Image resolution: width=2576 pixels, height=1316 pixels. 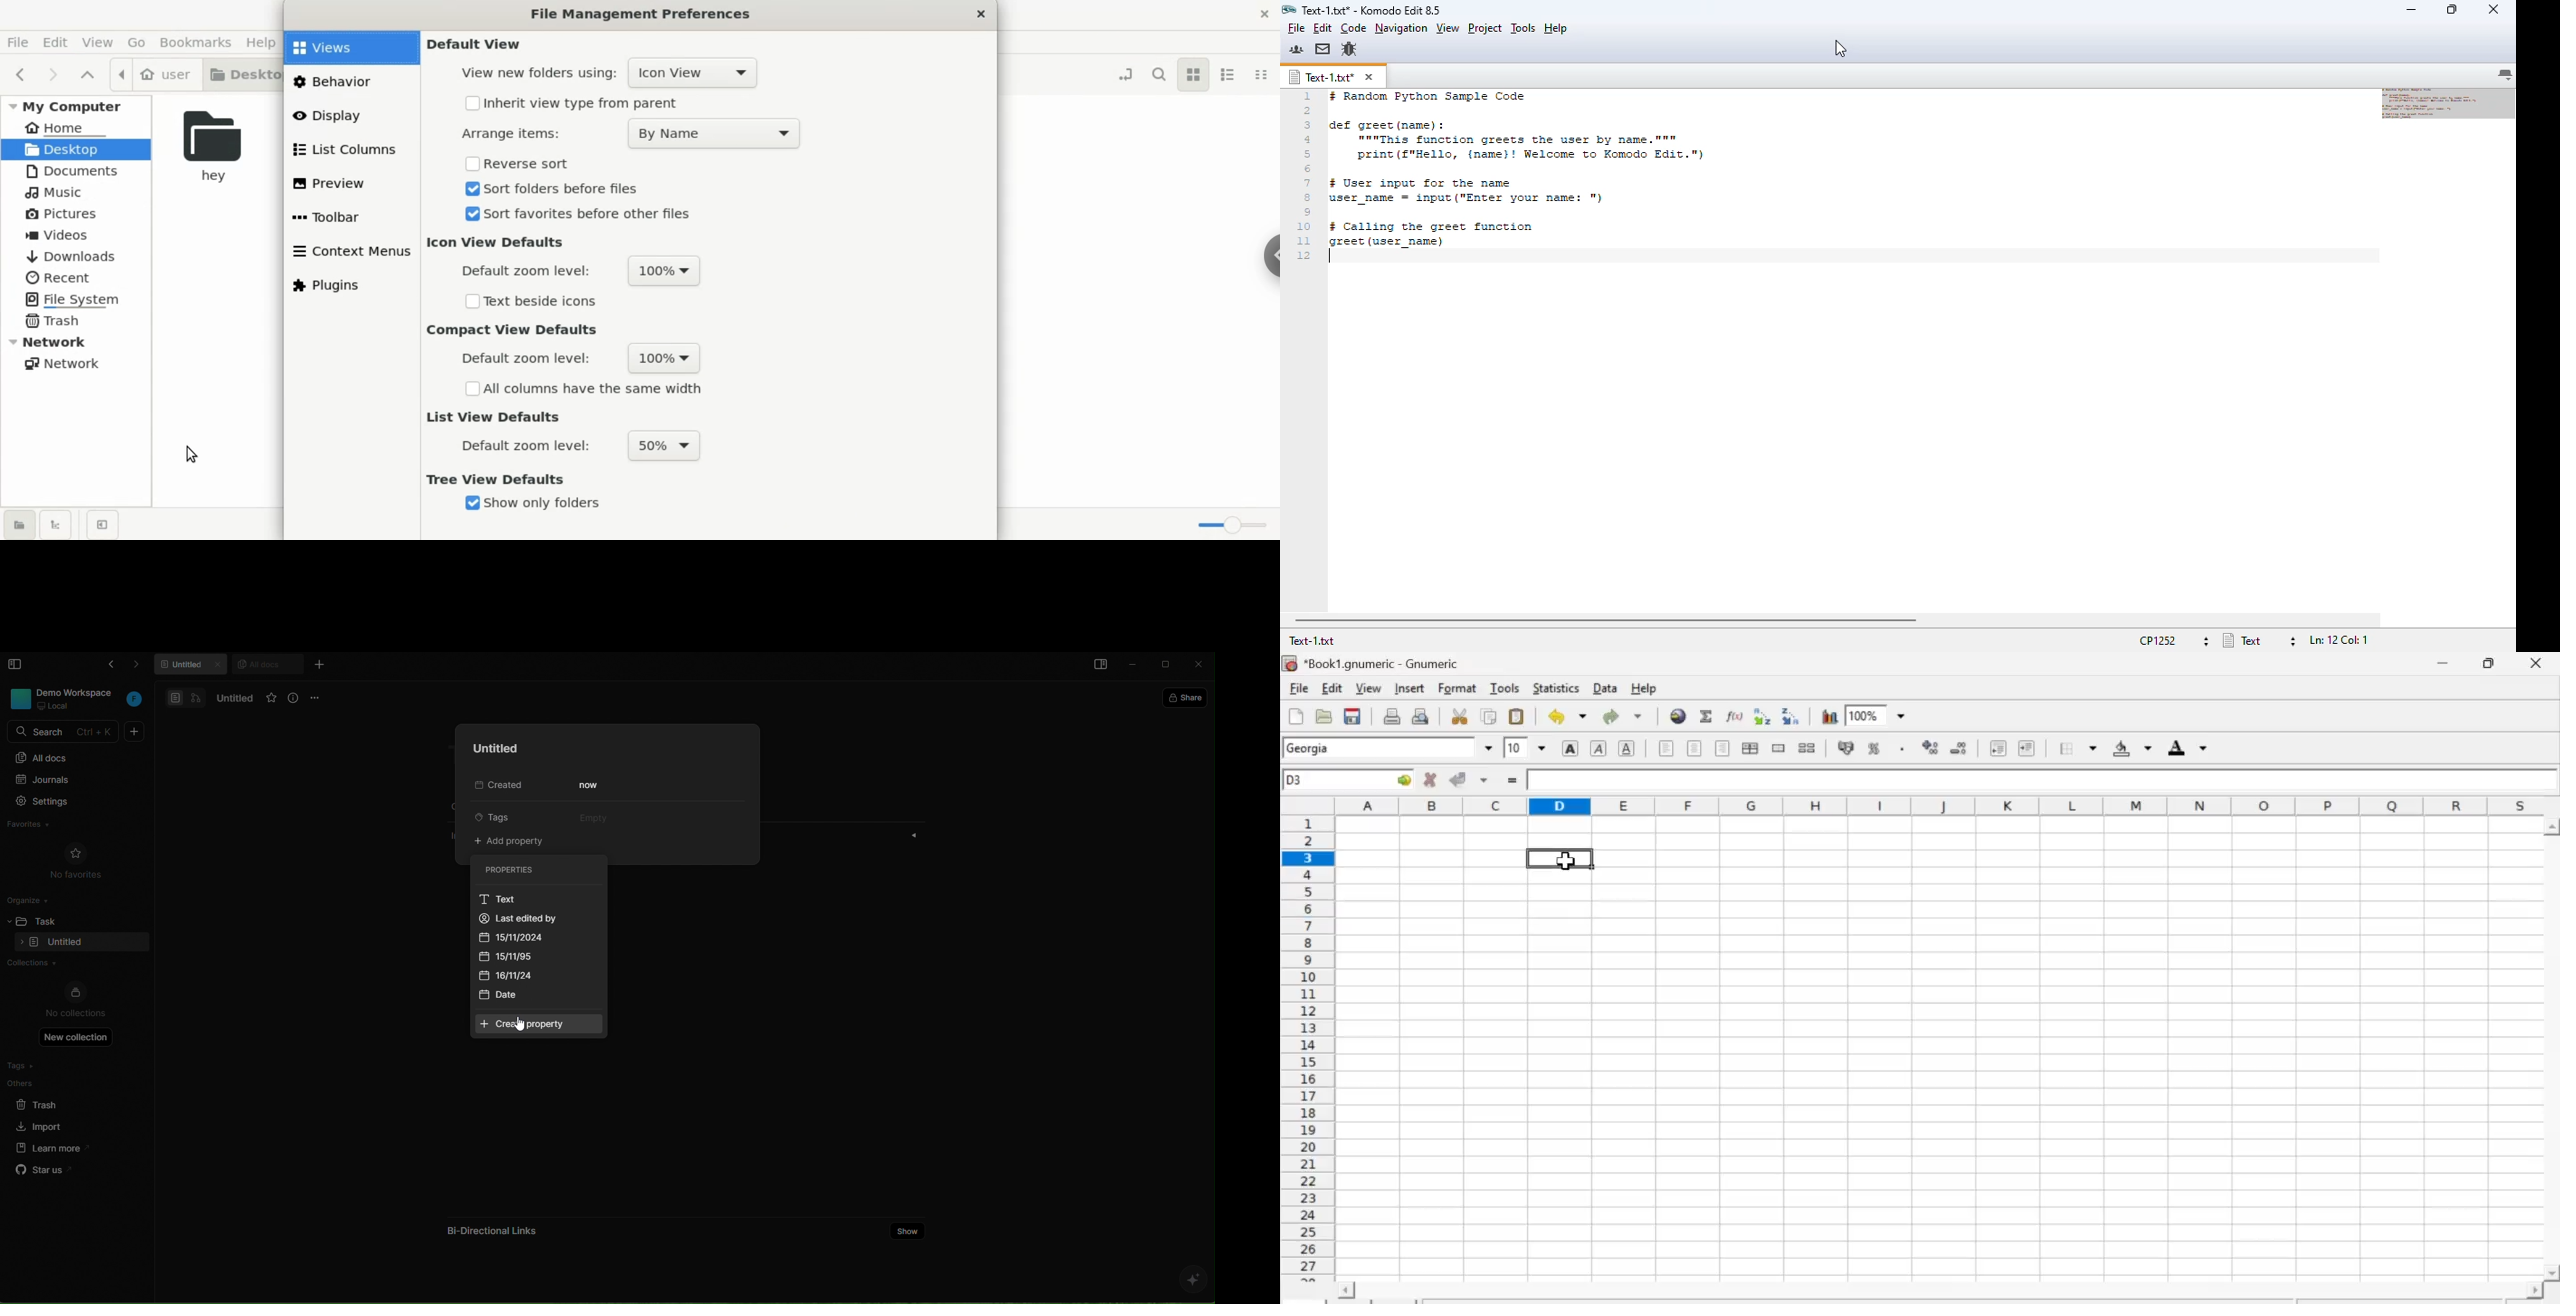 What do you see at coordinates (2490, 664) in the screenshot?
I see `Minimize/Maximize` at bounding box center [2490, 664].